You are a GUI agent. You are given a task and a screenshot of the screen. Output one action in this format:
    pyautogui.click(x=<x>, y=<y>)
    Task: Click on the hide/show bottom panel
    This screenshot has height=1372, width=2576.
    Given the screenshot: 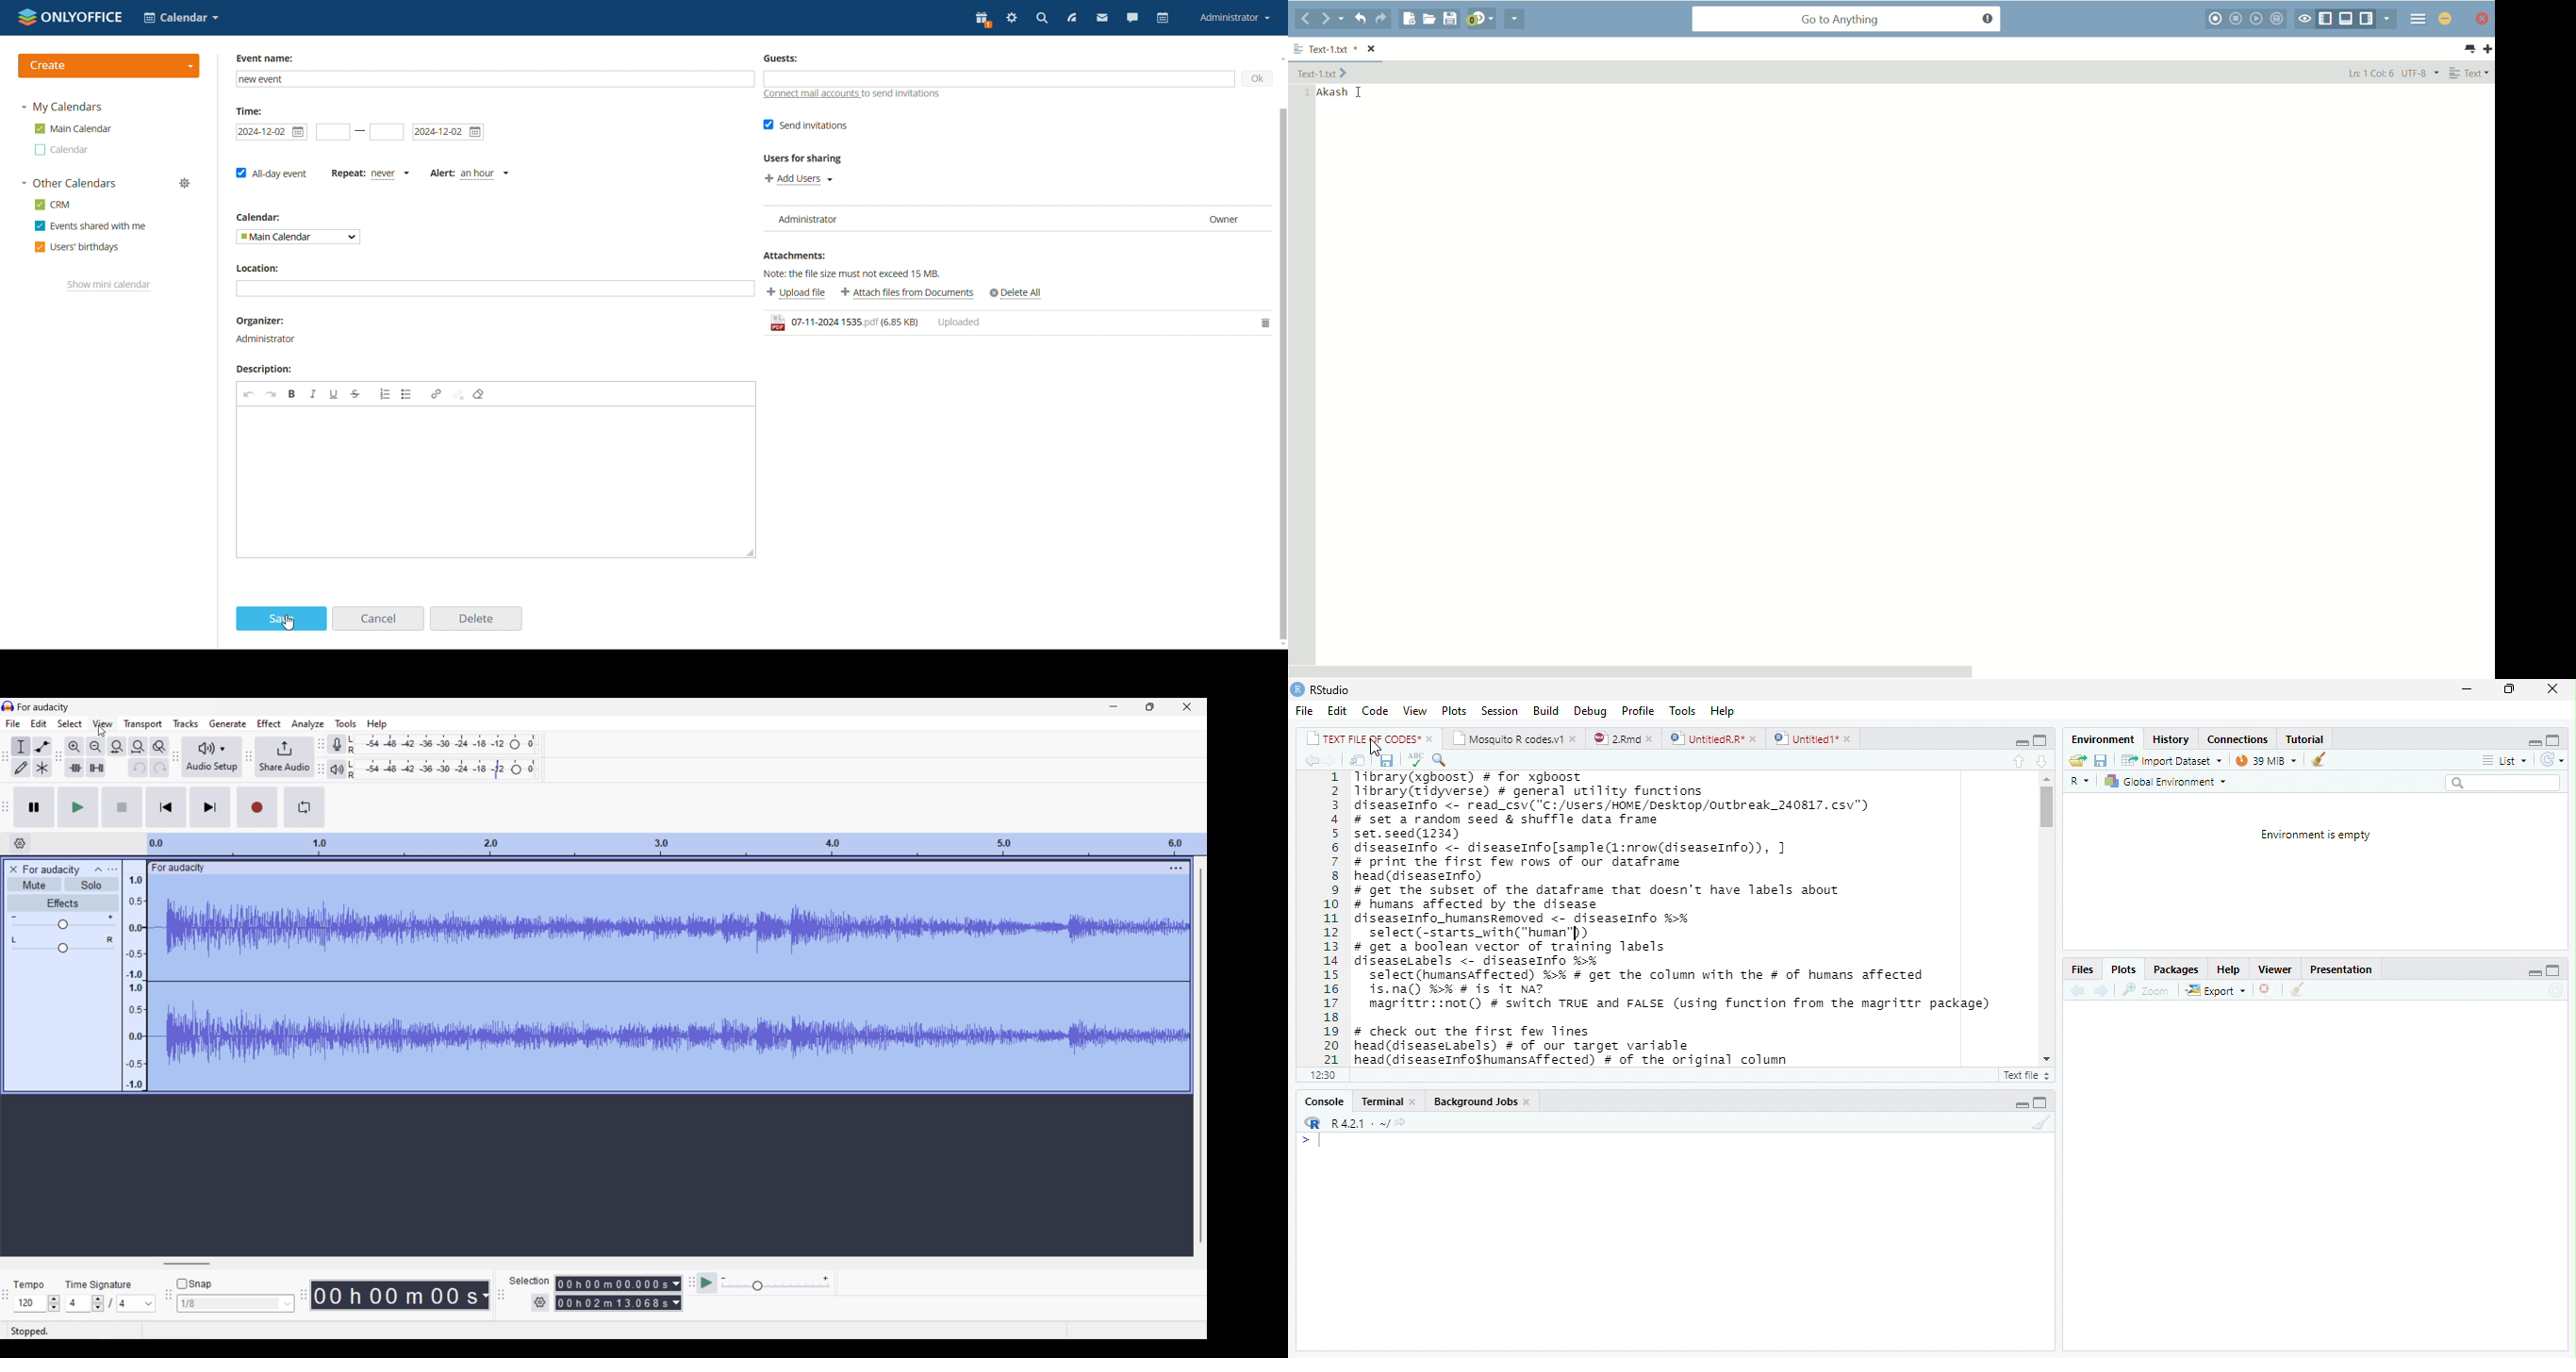 What is the action you would take?
    pyautogui.click(x=2347, y=19)
    